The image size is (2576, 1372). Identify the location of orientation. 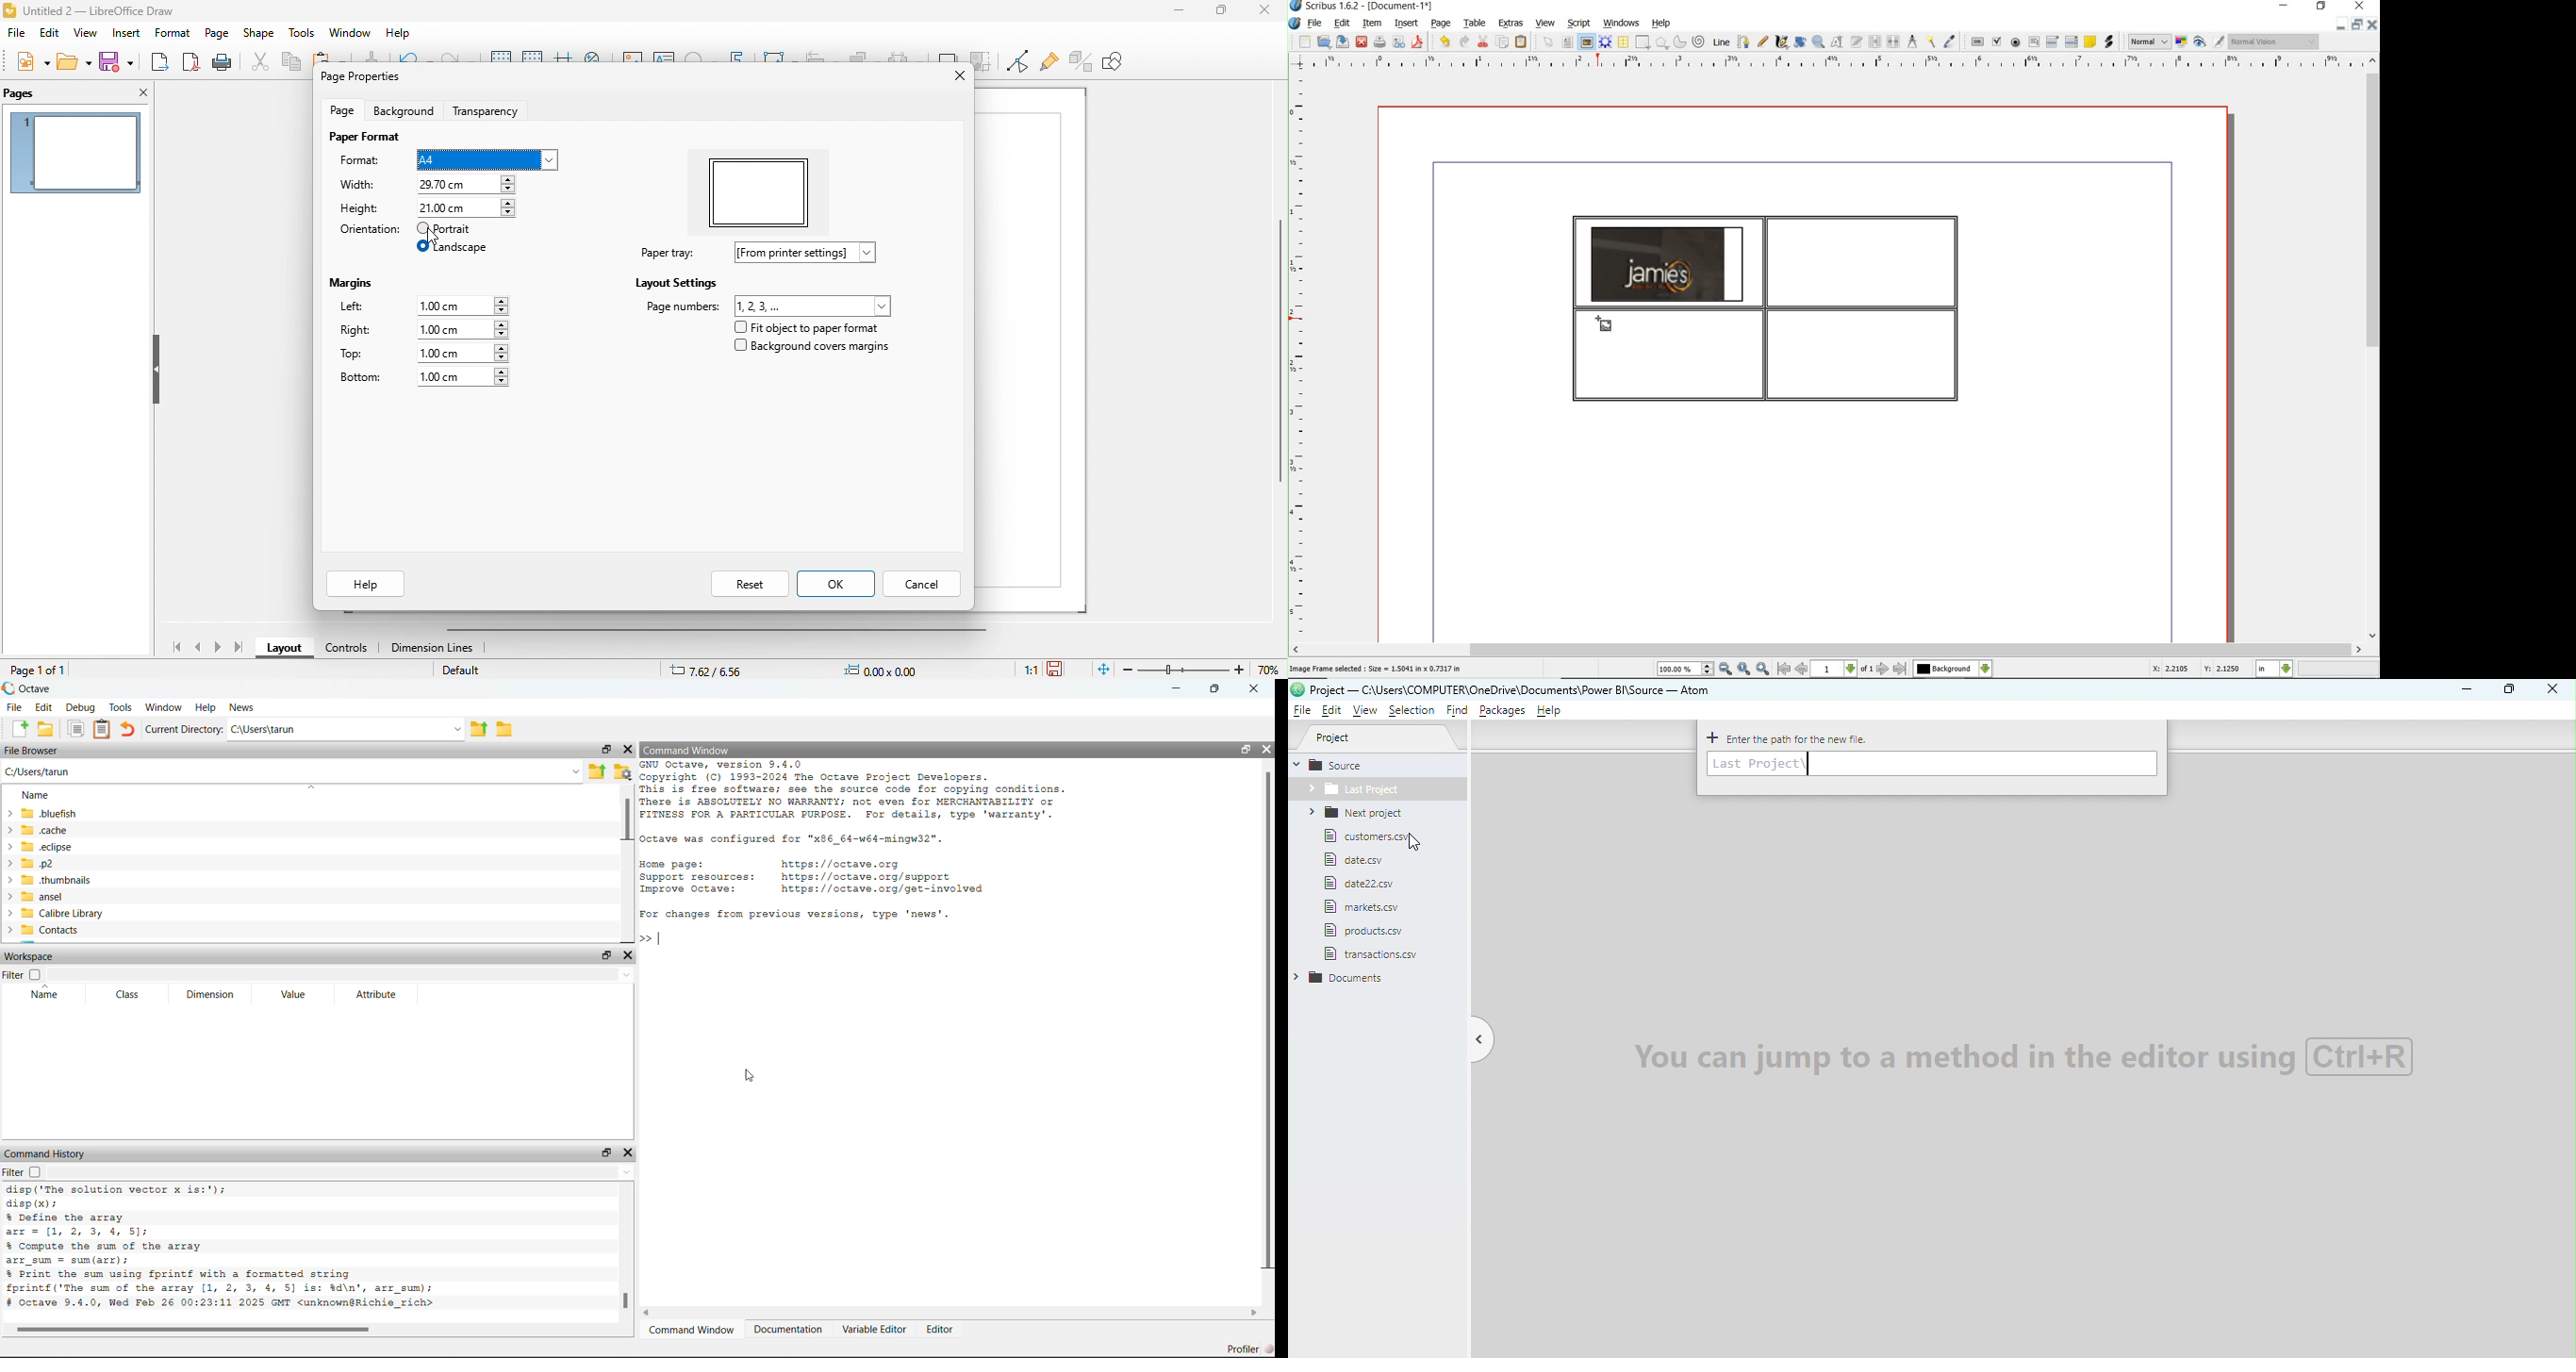
(369, 231).